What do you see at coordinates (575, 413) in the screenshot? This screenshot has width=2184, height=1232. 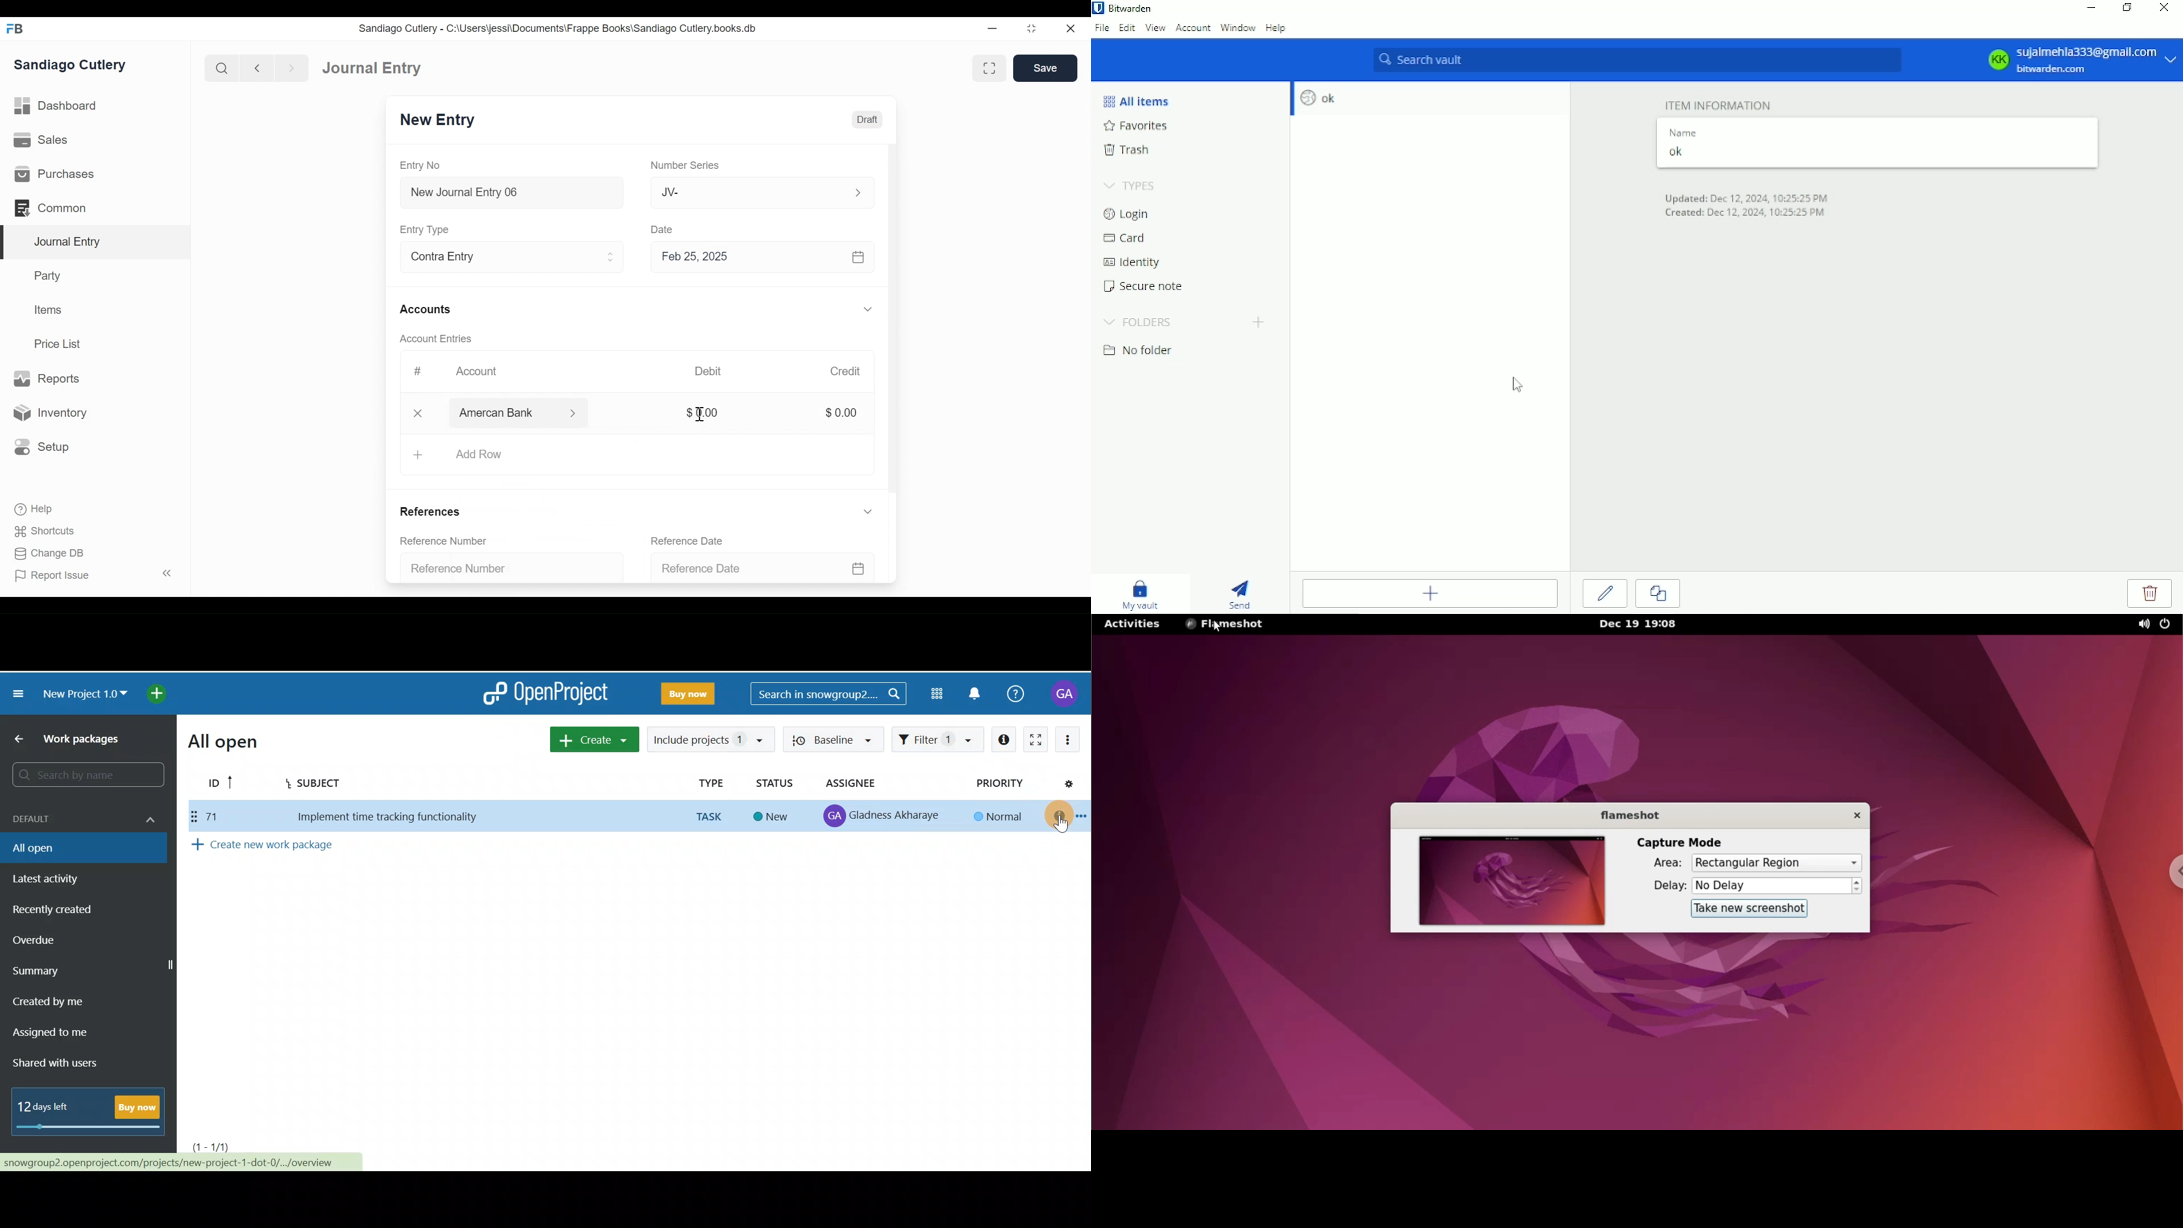 I see `Expand` at bounding box center [575, 413].